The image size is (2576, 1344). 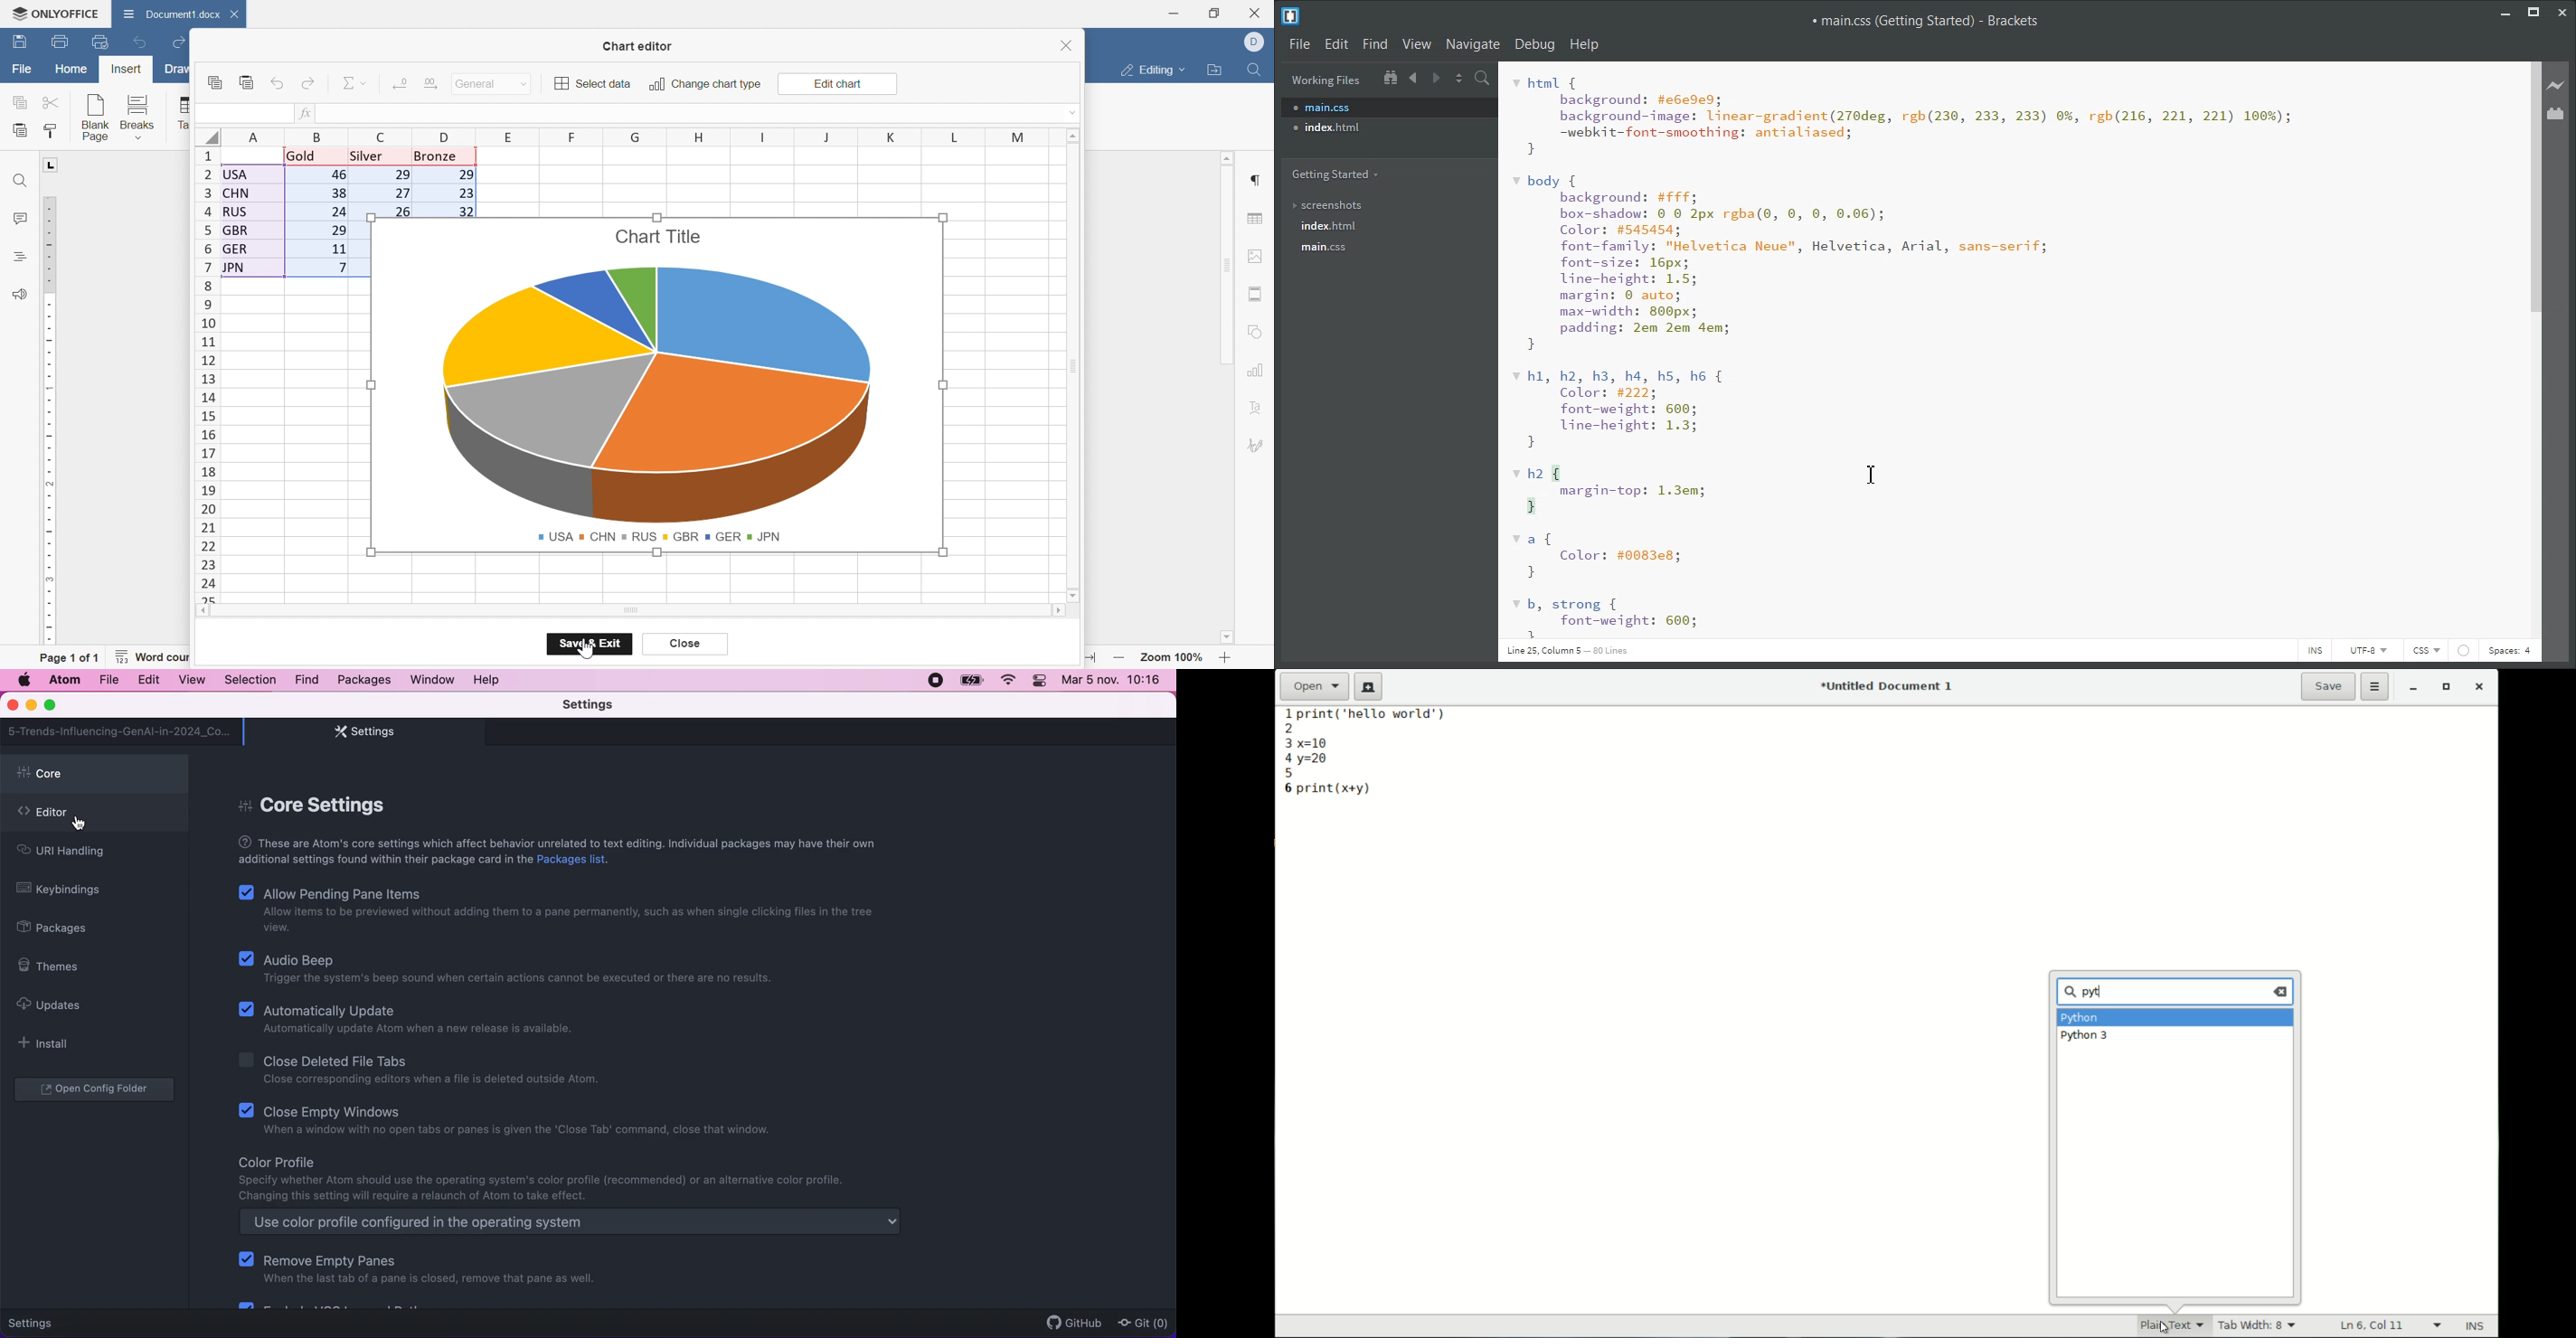 What do you see at coordinates (1285, 751) in the screenshot?
I see `line numbers` at bounding box center [1285, 751].